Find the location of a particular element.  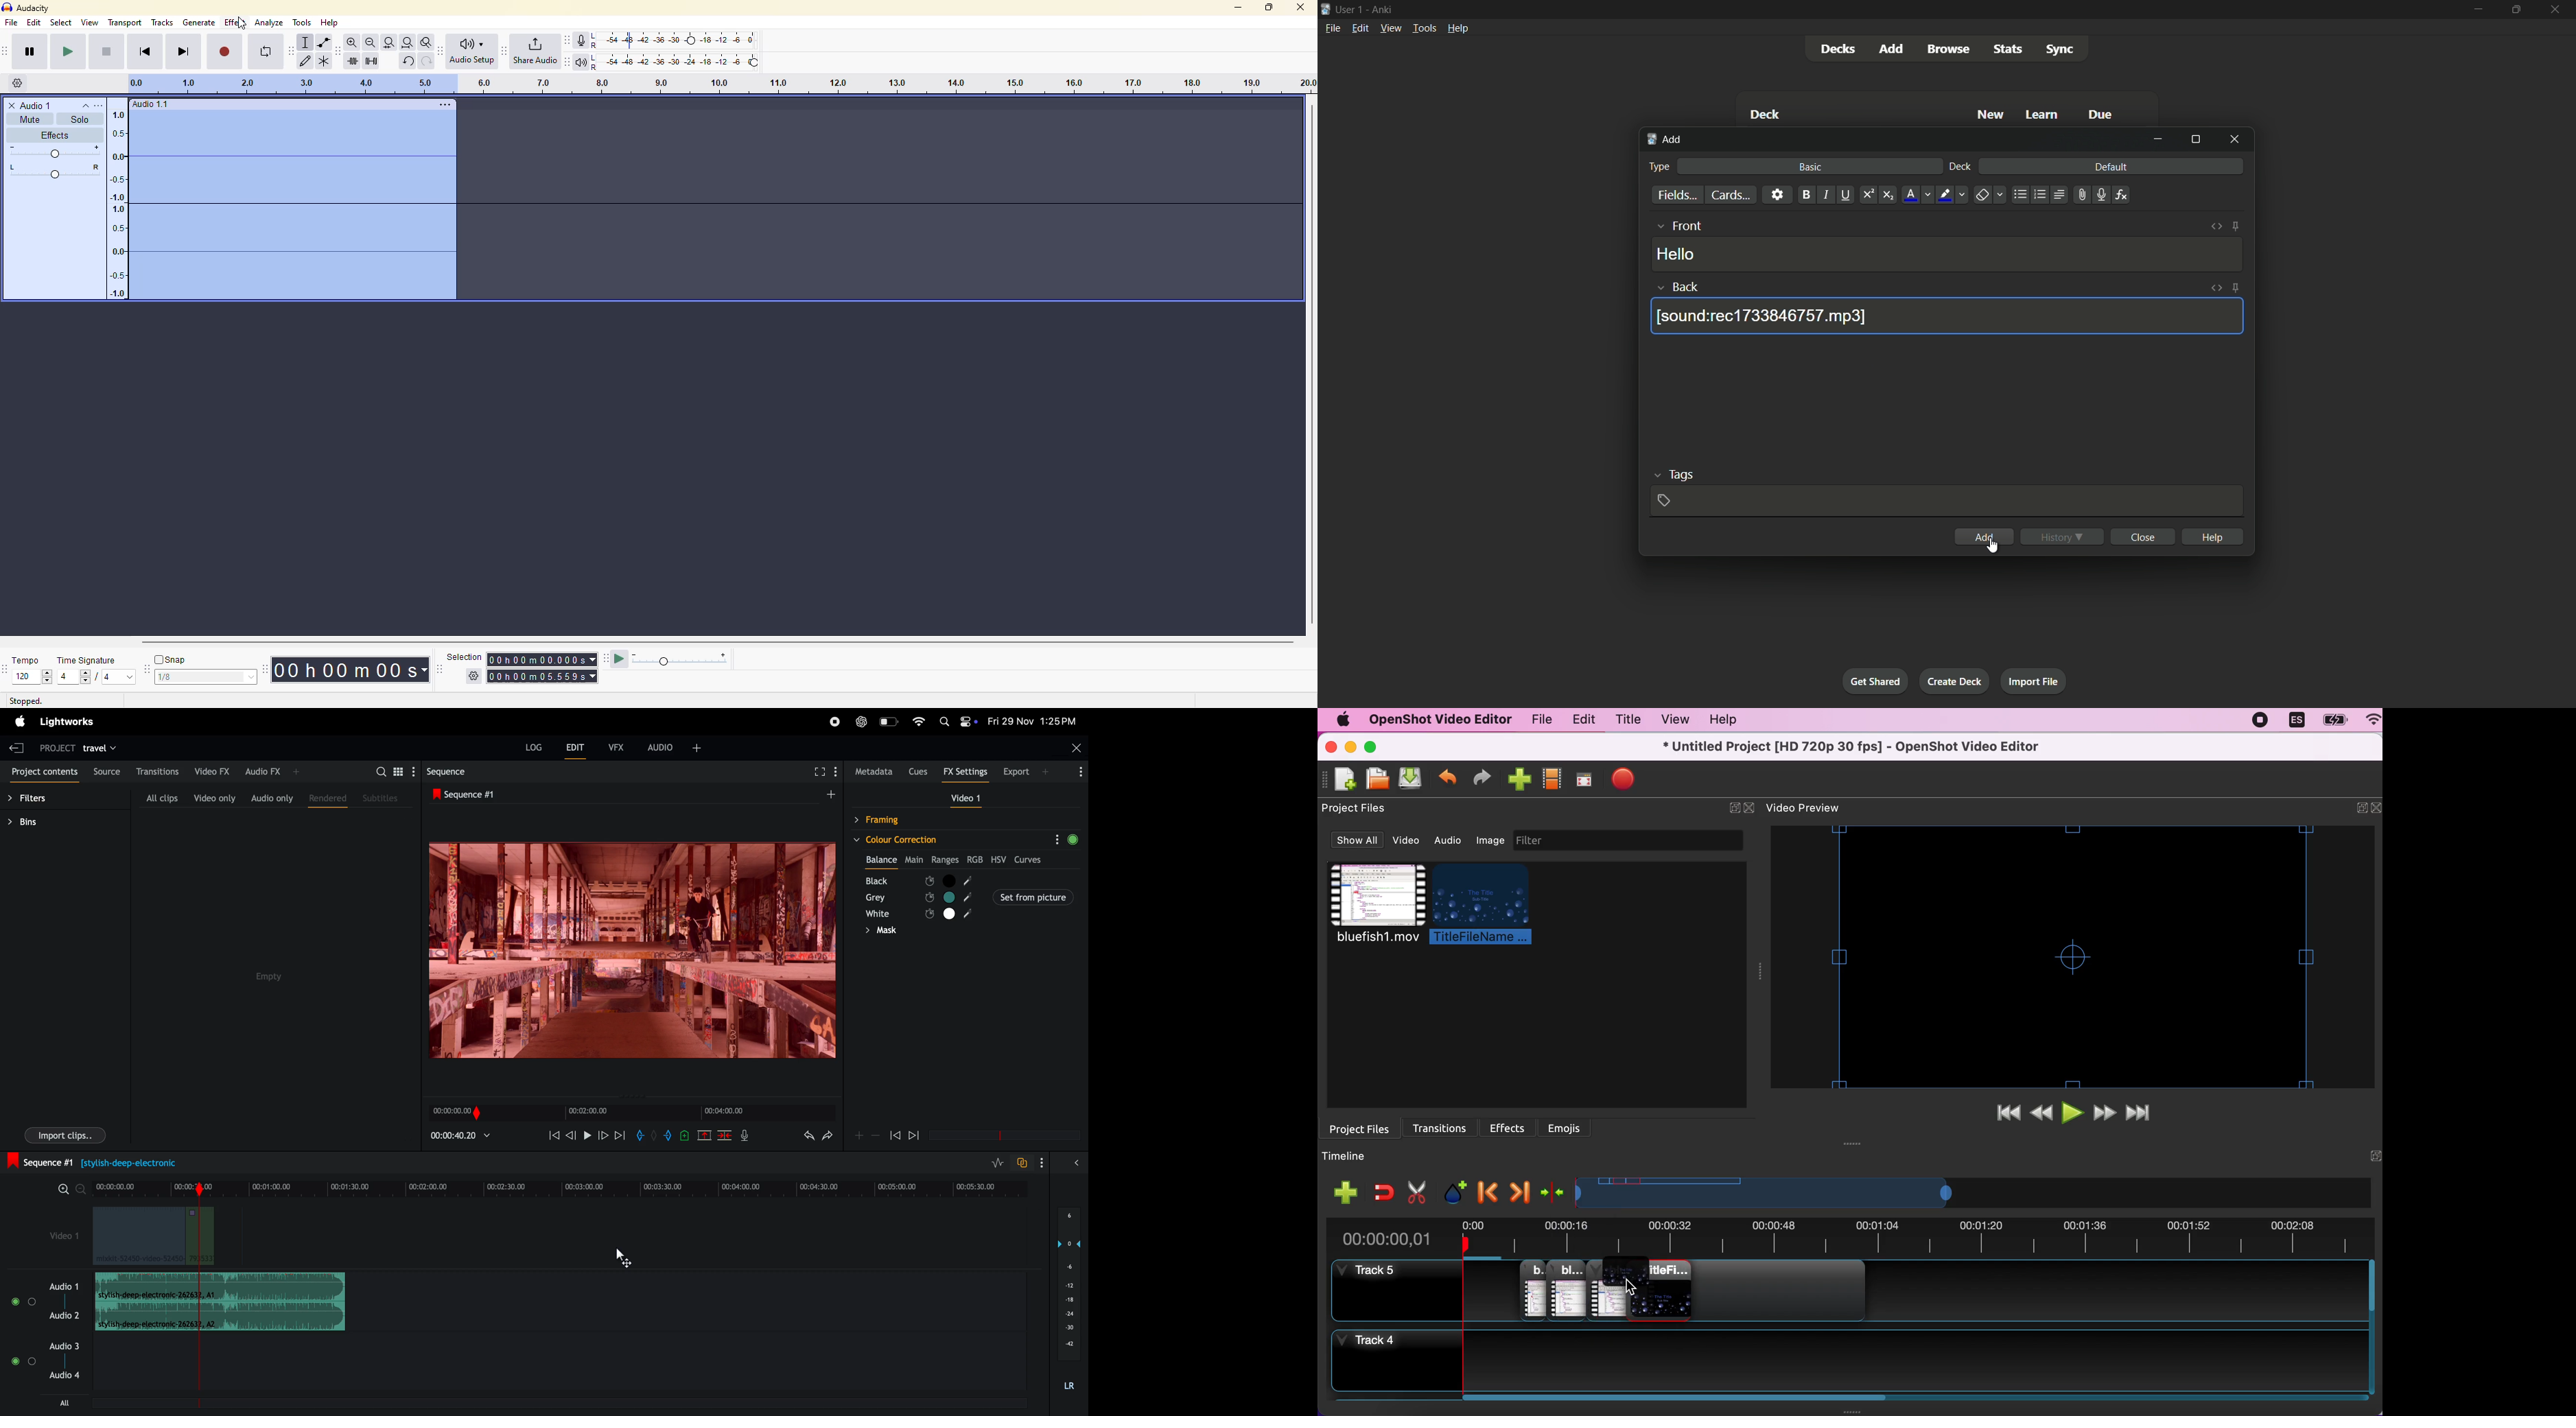

record is located at coordinates (225, 51).